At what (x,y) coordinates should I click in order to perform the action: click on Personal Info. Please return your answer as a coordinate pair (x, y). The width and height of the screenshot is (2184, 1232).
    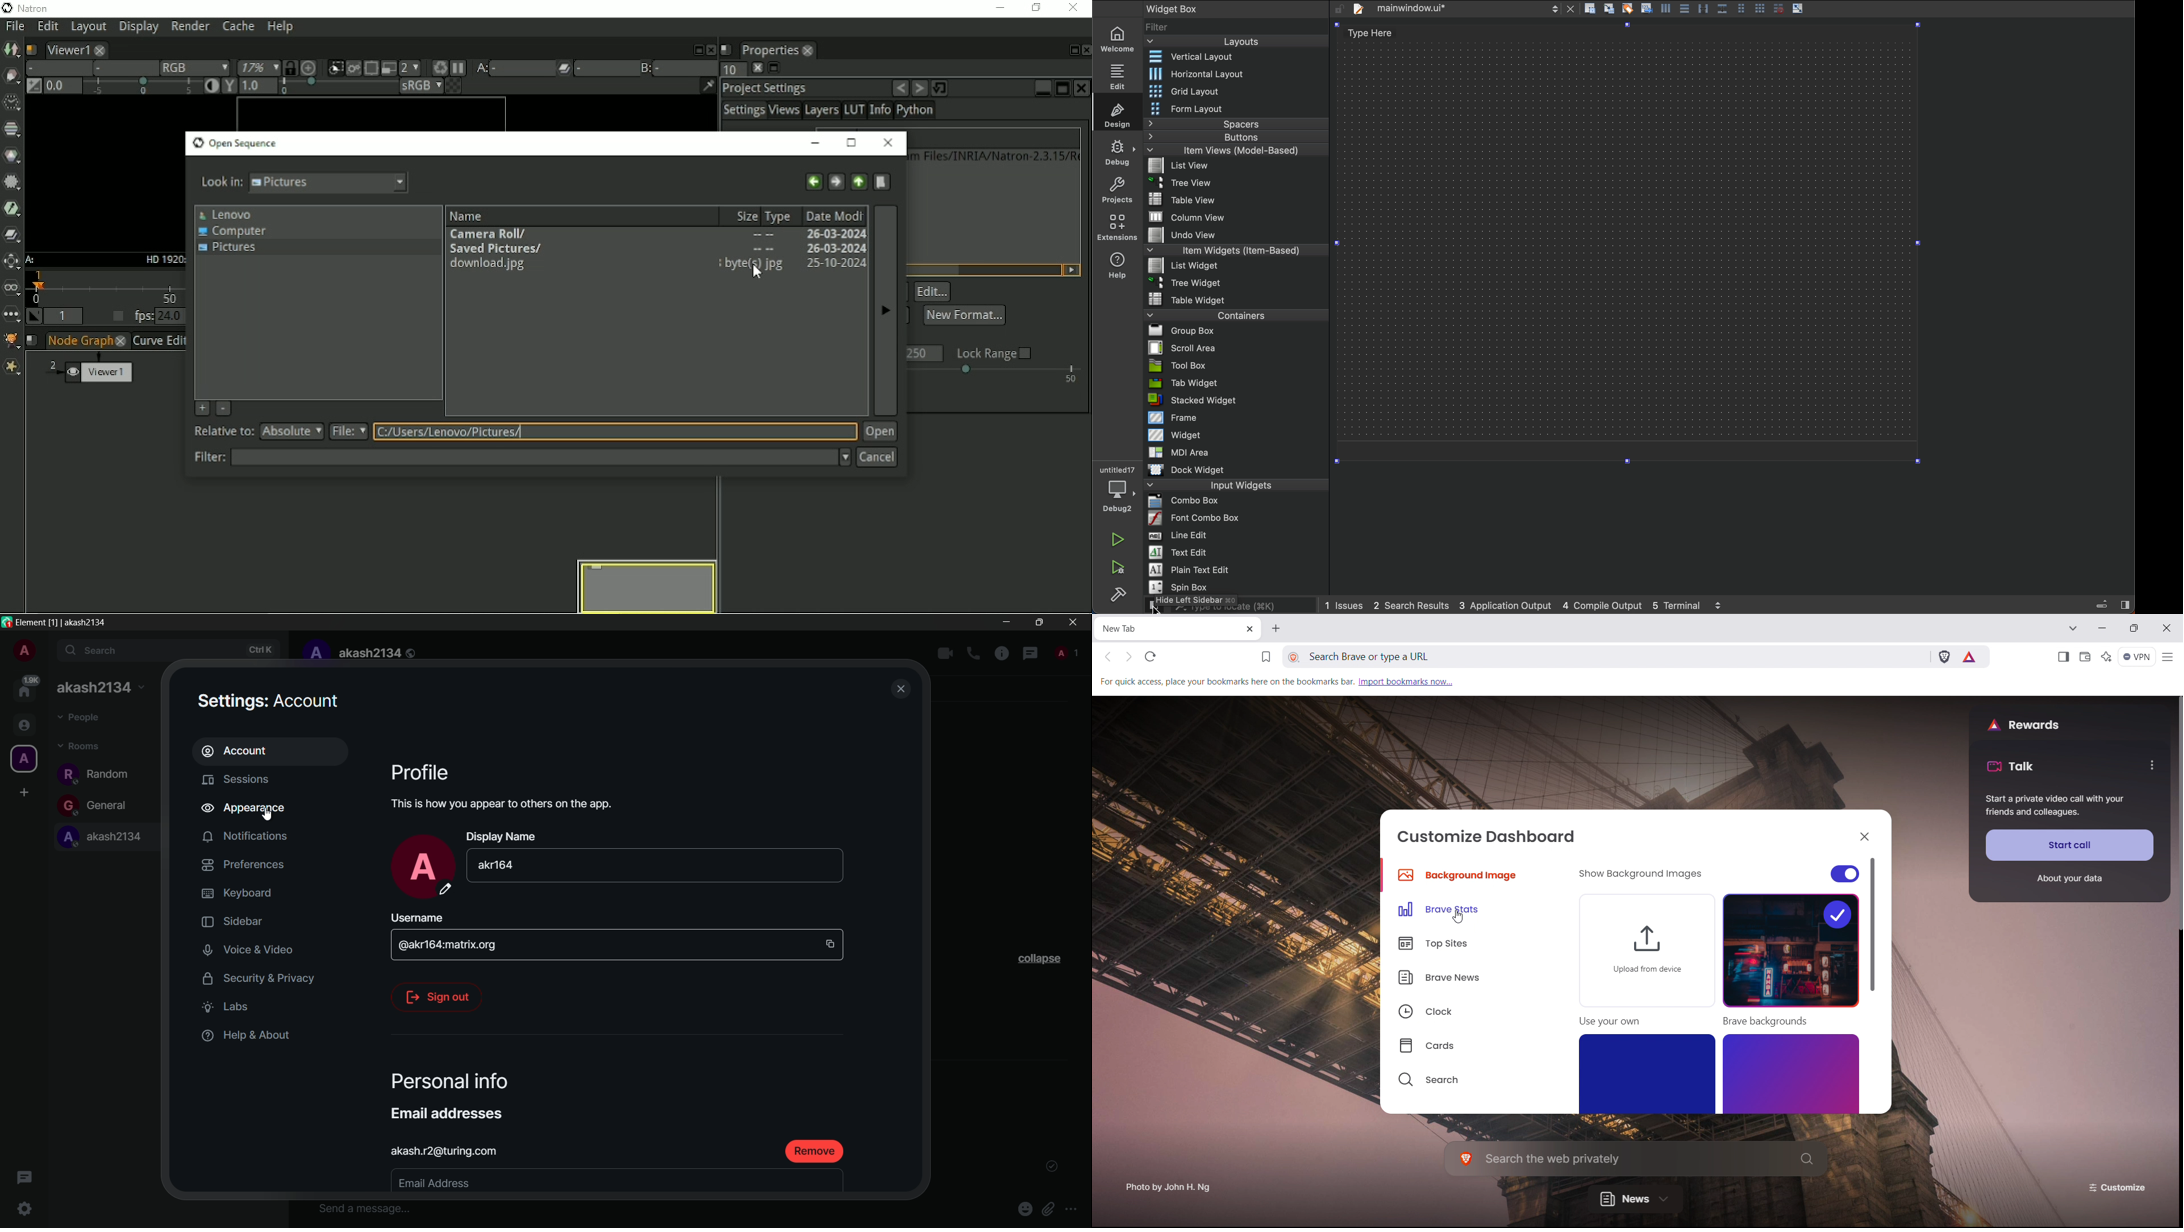
    Looking at the image, I should click on (450, 1081).